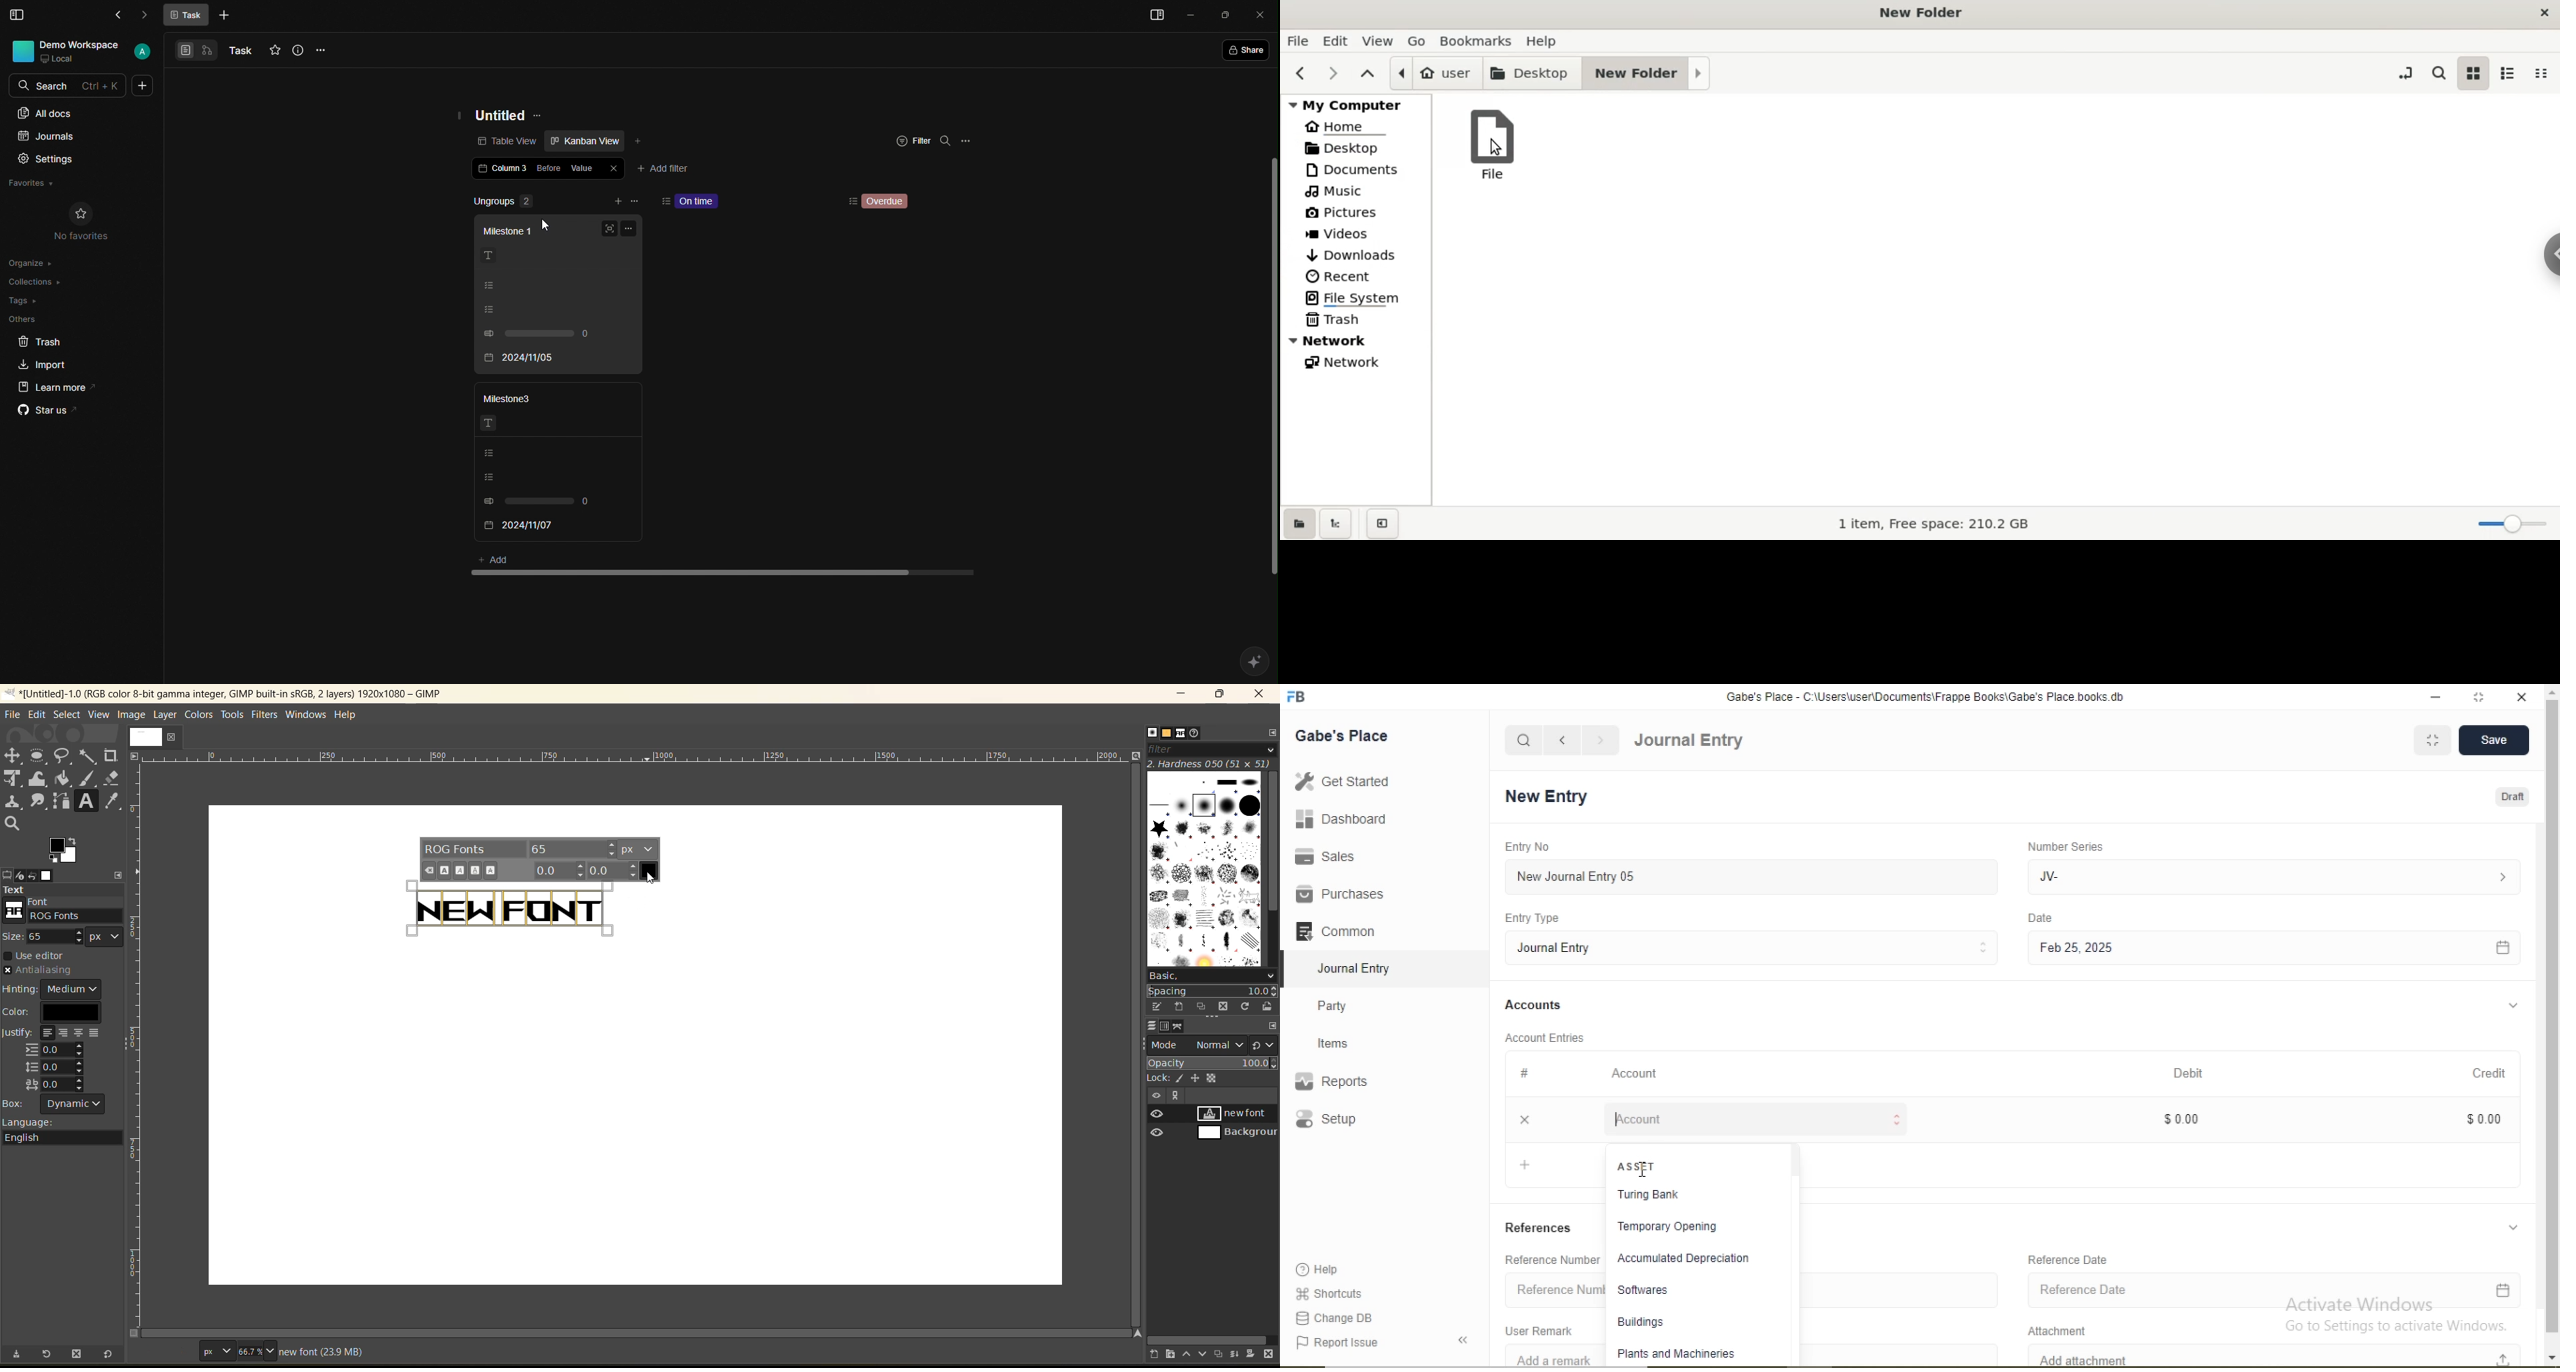 The height and width of the screenshot is (1372, 2576). What do you see at coordinates (1262, 13) in the screenshot?
I see `Close` at bounding box center [1262, 13].